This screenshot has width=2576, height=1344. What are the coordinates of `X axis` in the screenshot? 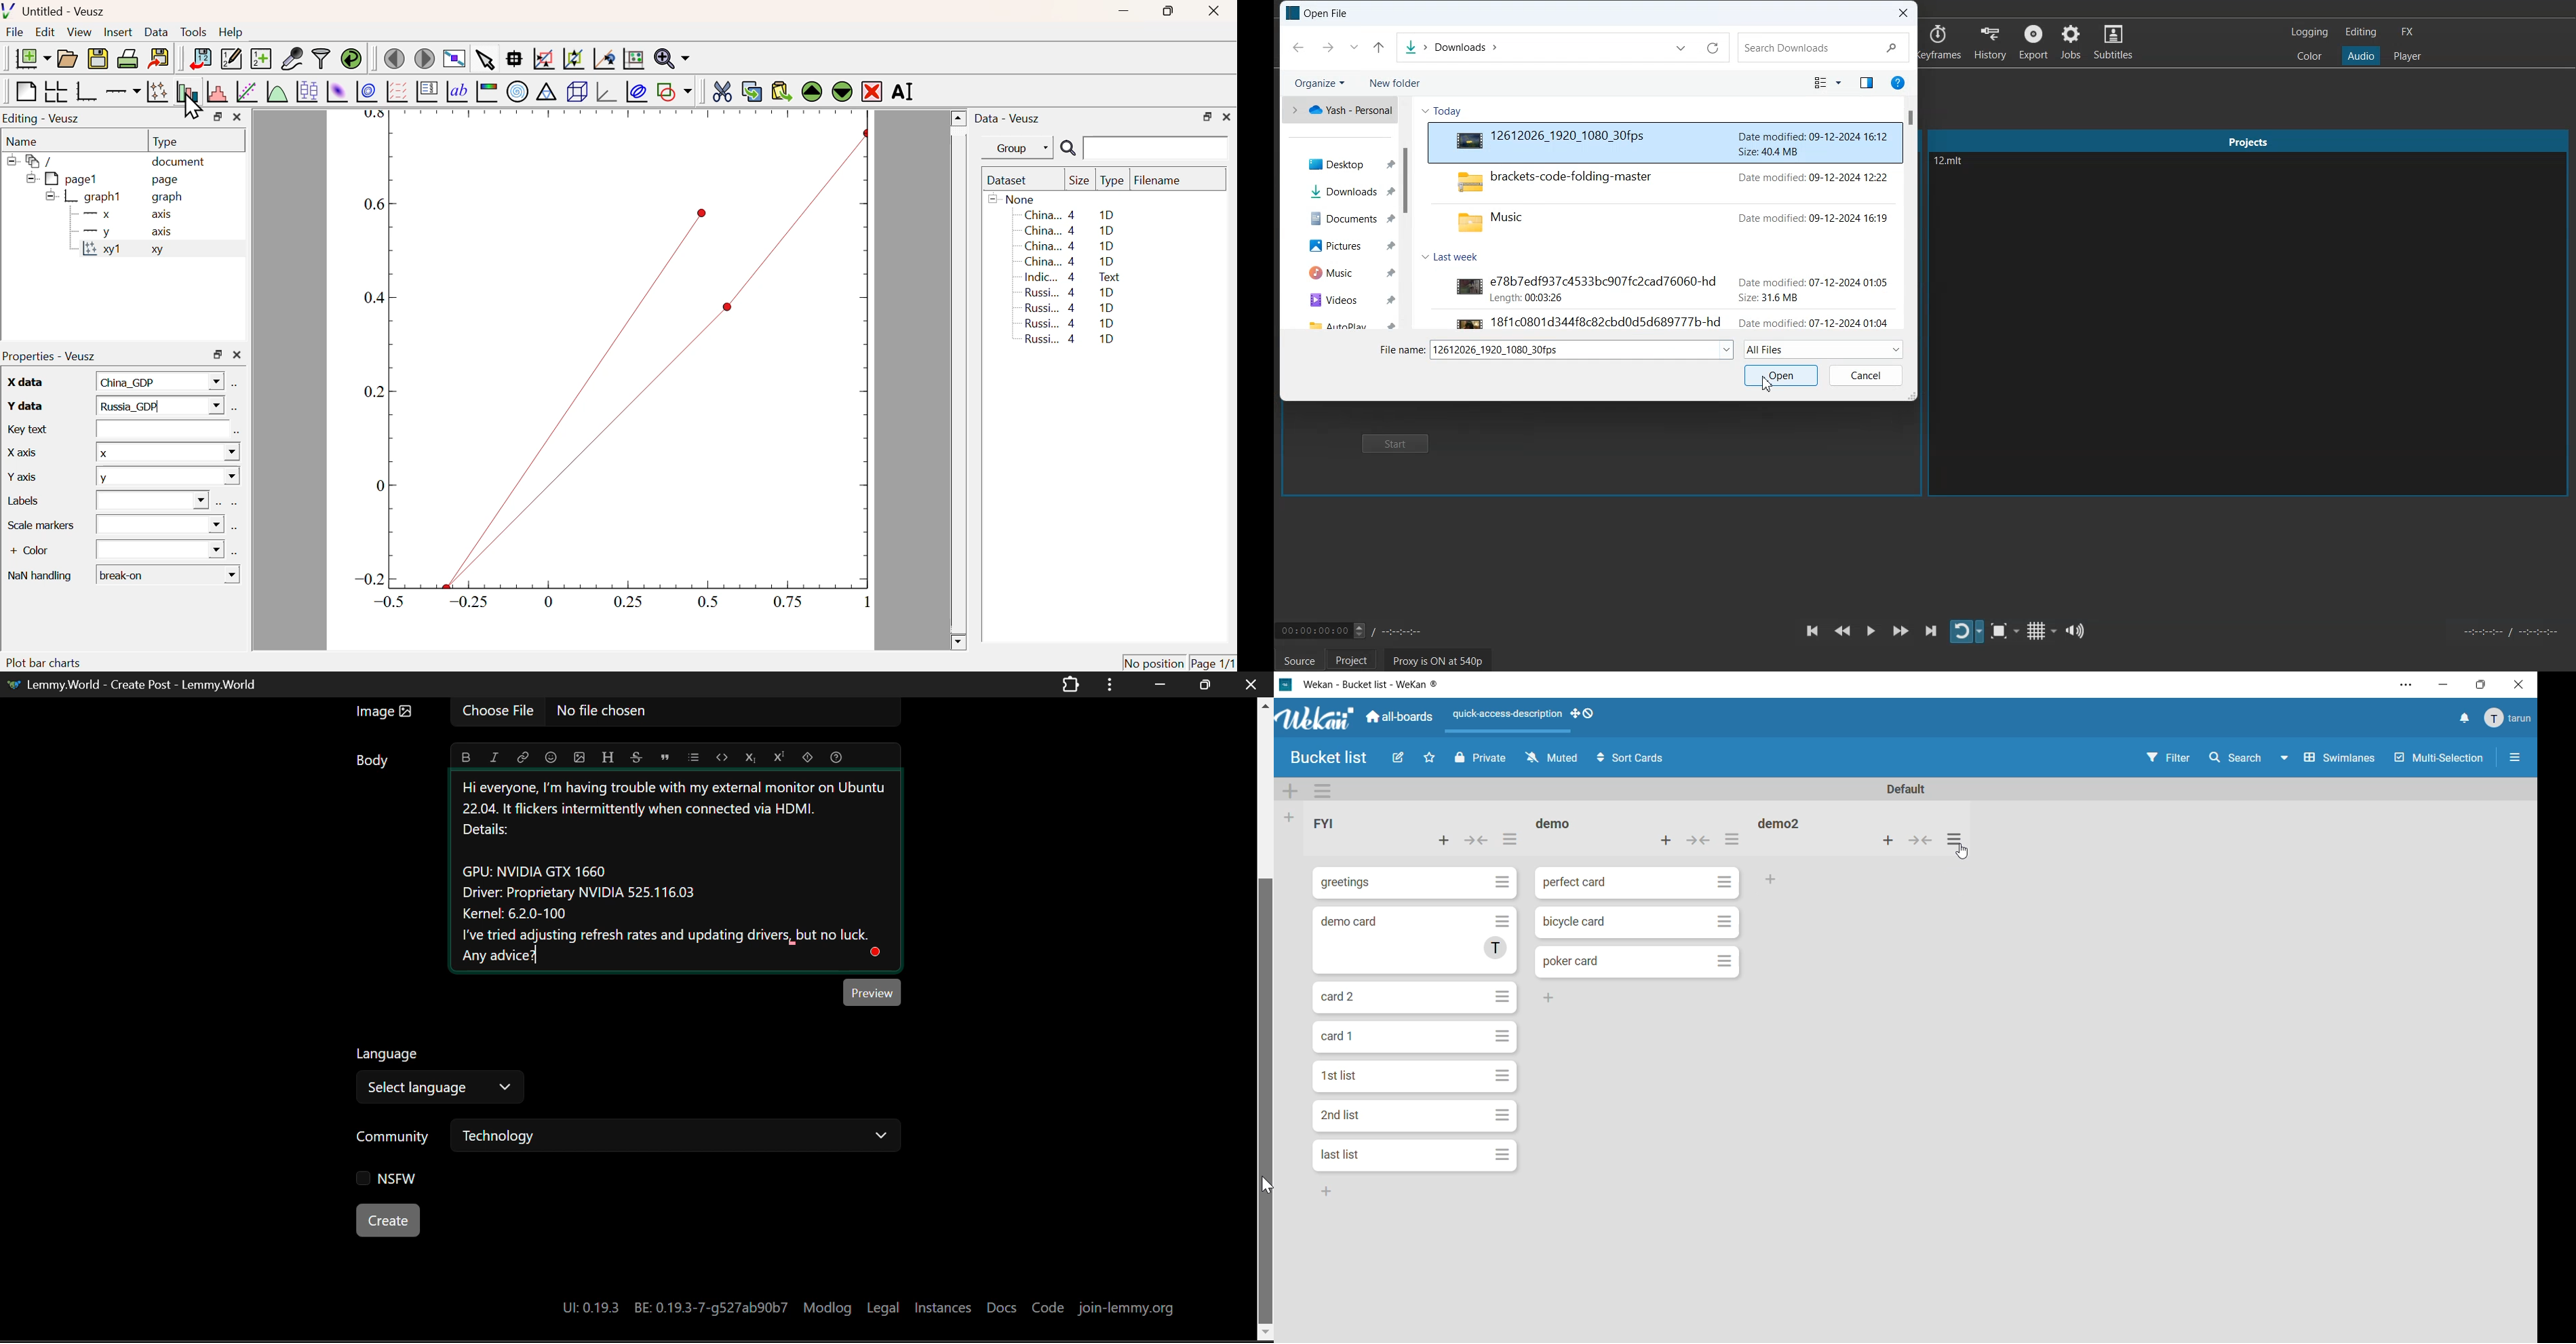 It's located at (122, 215).